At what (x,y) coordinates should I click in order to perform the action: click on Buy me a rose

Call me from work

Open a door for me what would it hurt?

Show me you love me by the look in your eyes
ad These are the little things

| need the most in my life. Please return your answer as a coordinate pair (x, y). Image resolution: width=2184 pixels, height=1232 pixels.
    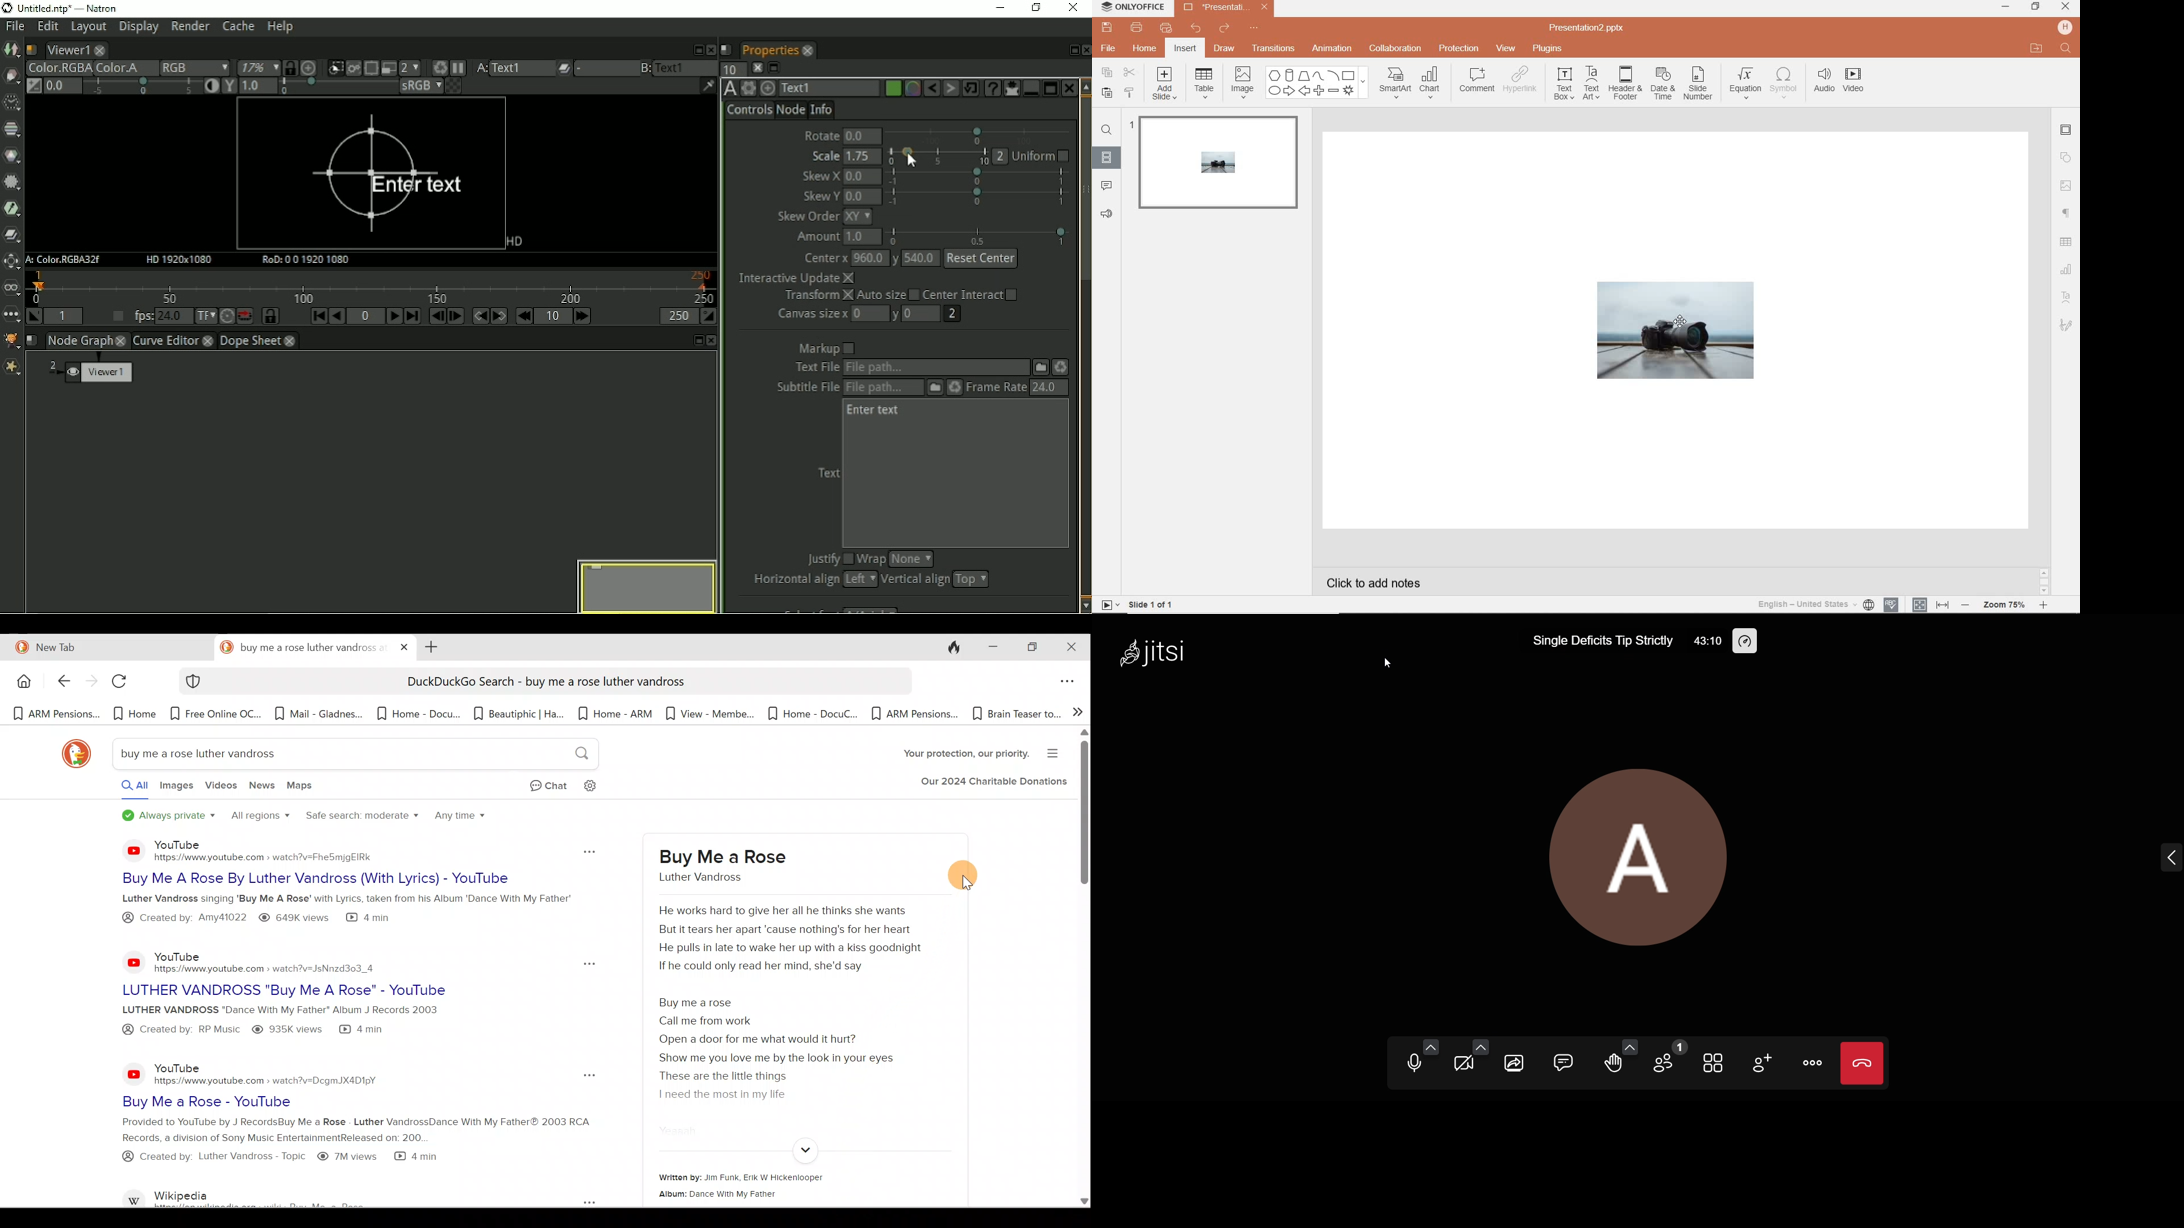
    Looking at the image, I should click on (789, 1049).